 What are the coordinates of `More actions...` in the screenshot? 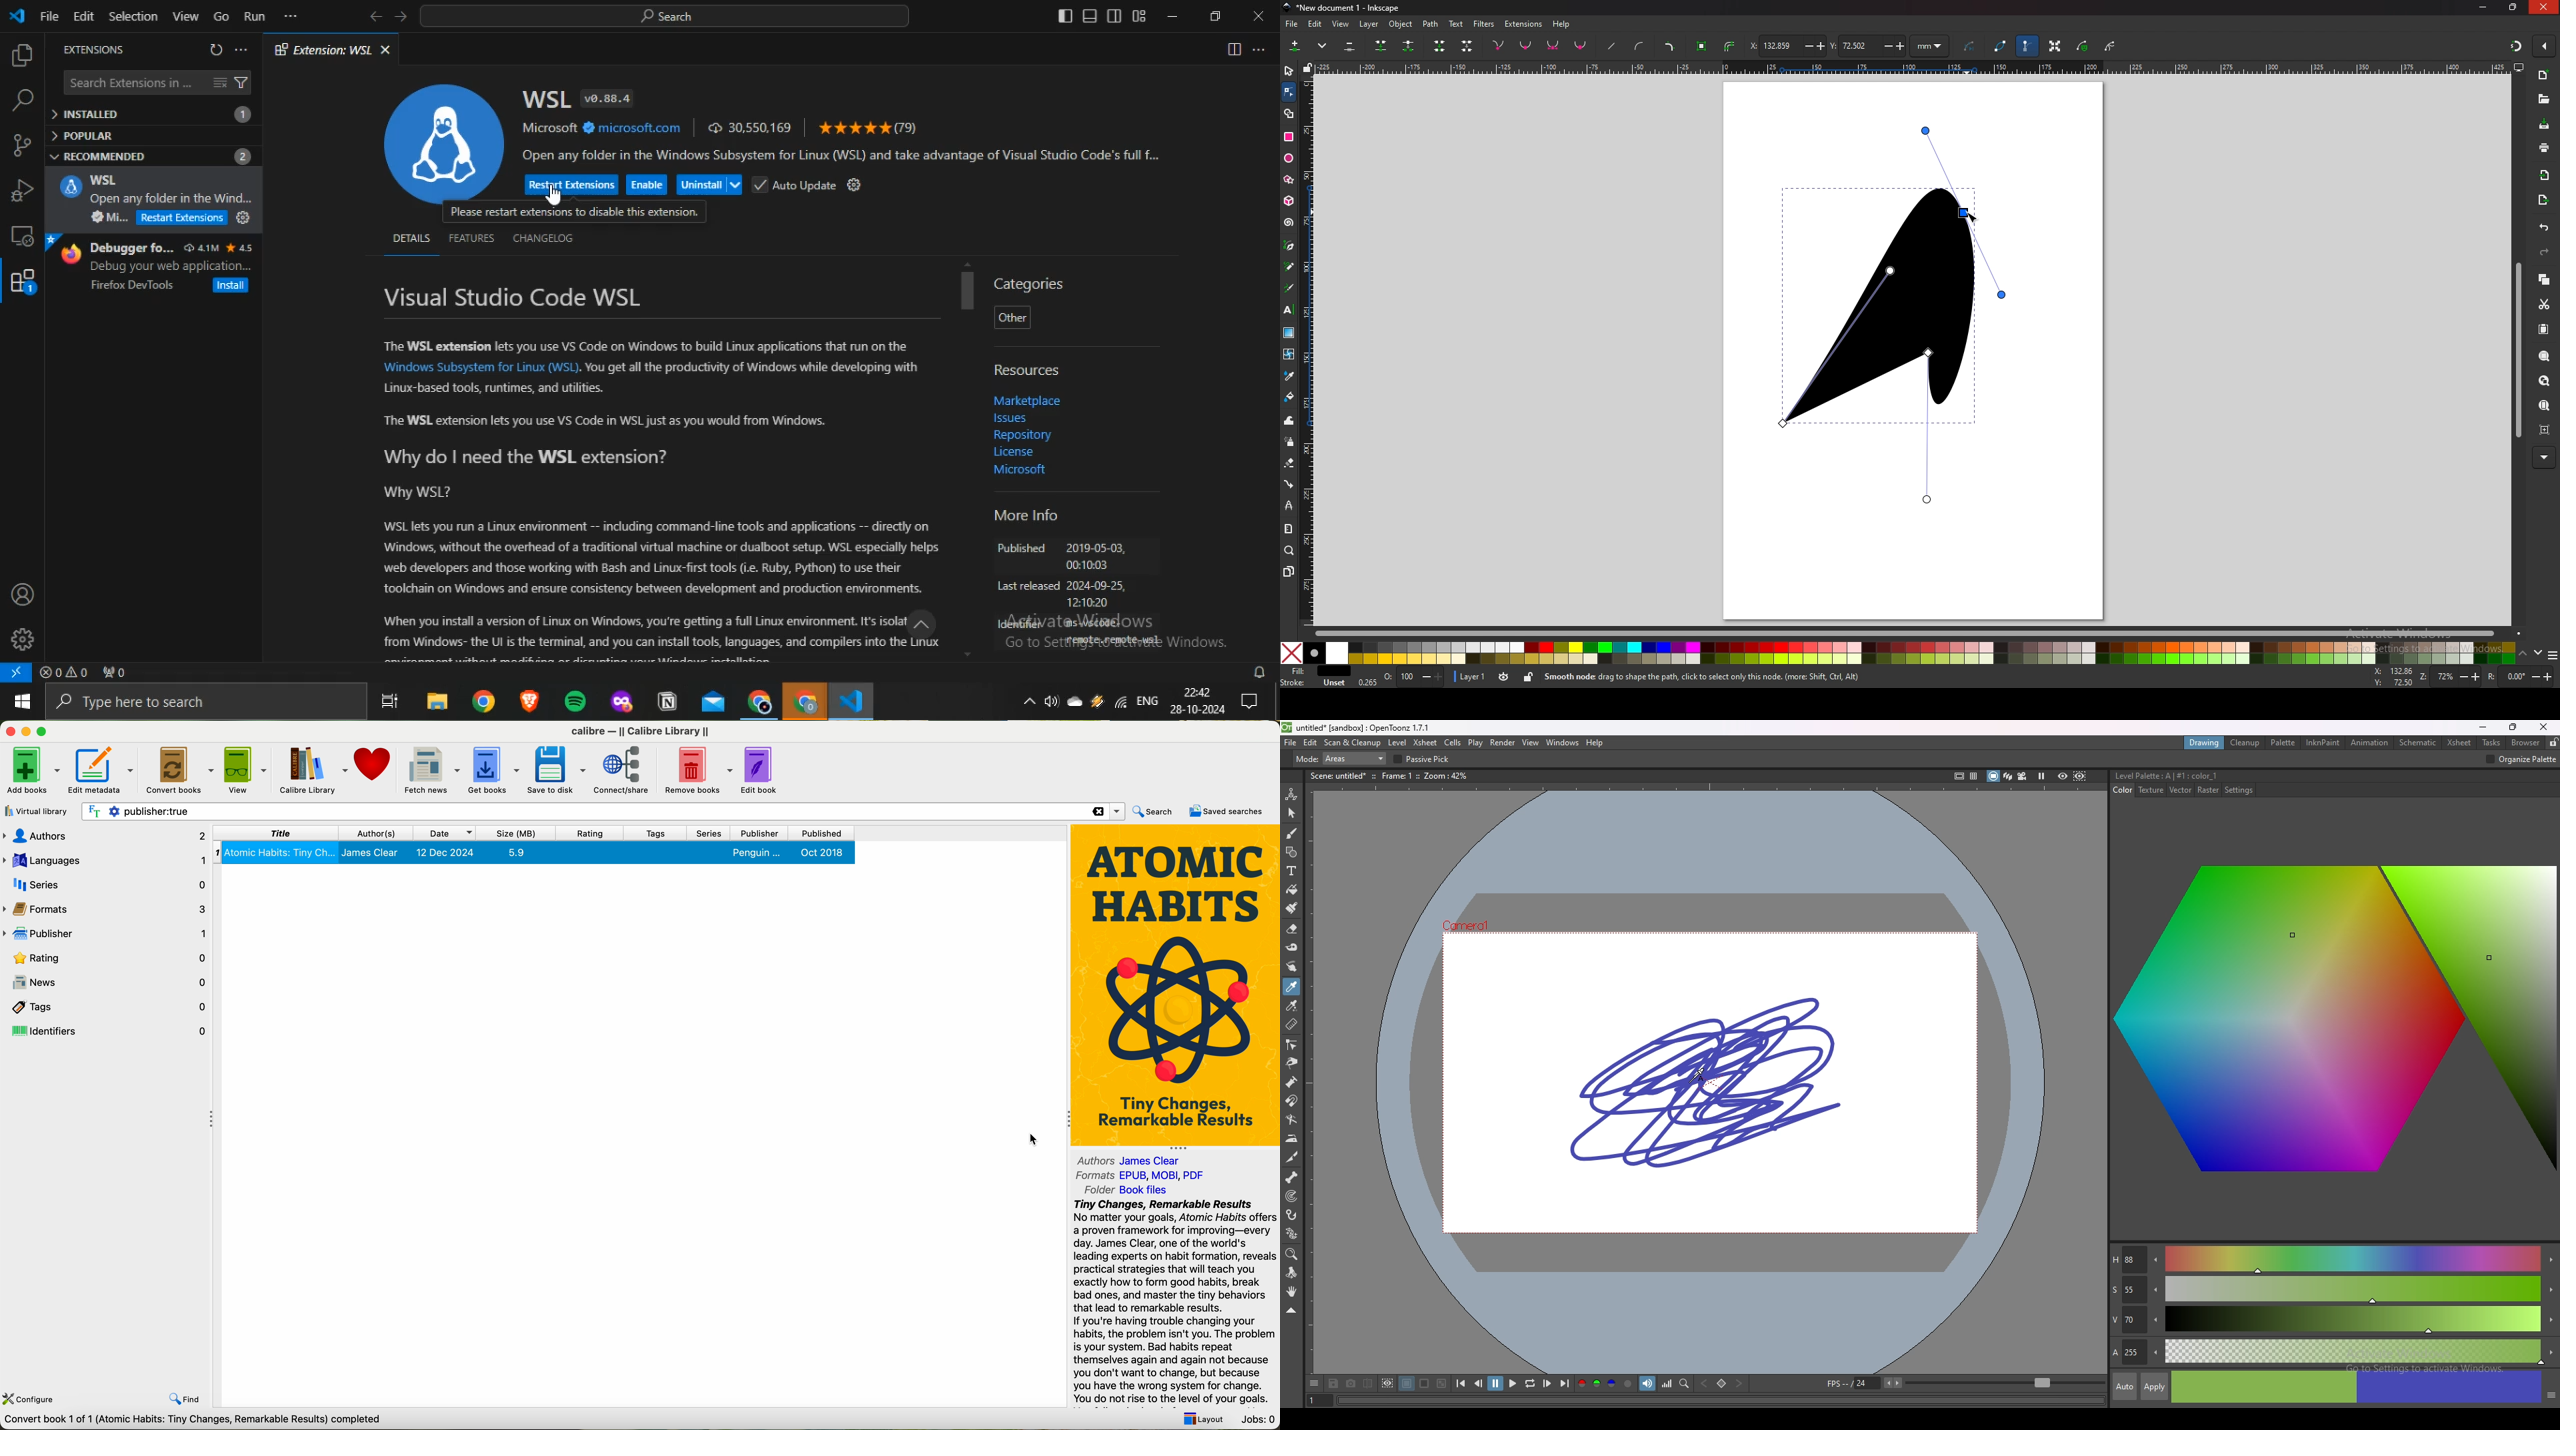 It's located at (1259, 49).